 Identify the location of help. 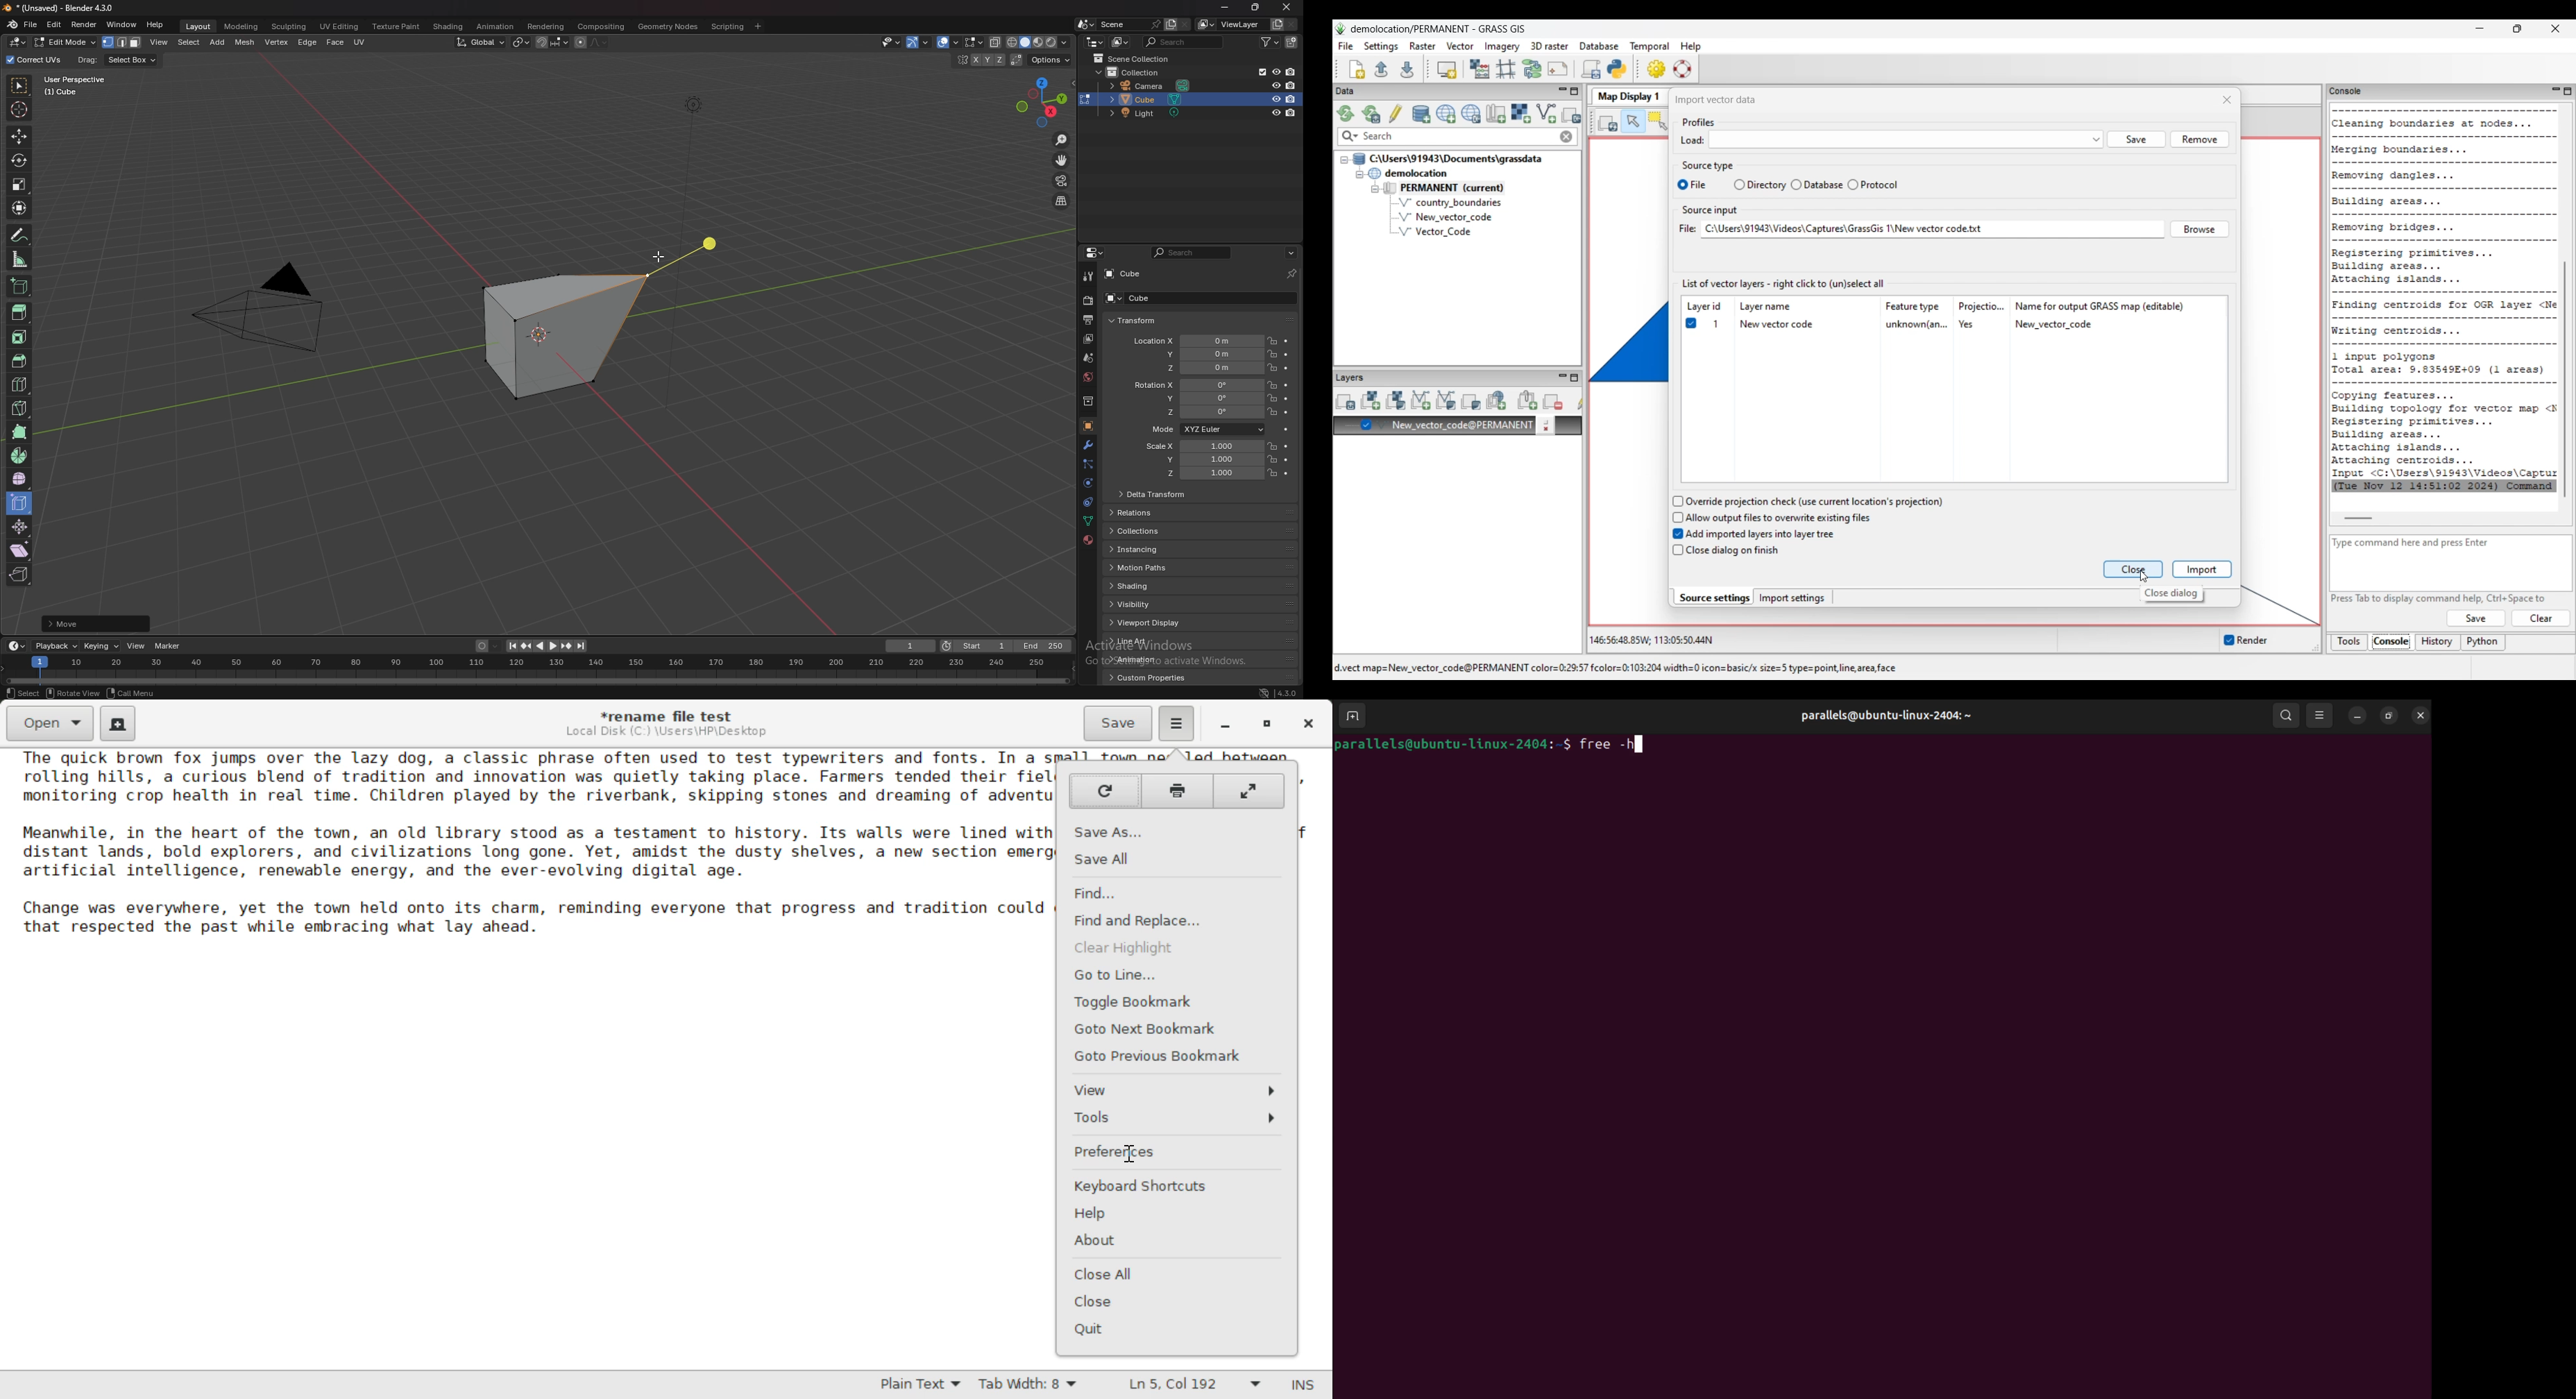
(155, 26).